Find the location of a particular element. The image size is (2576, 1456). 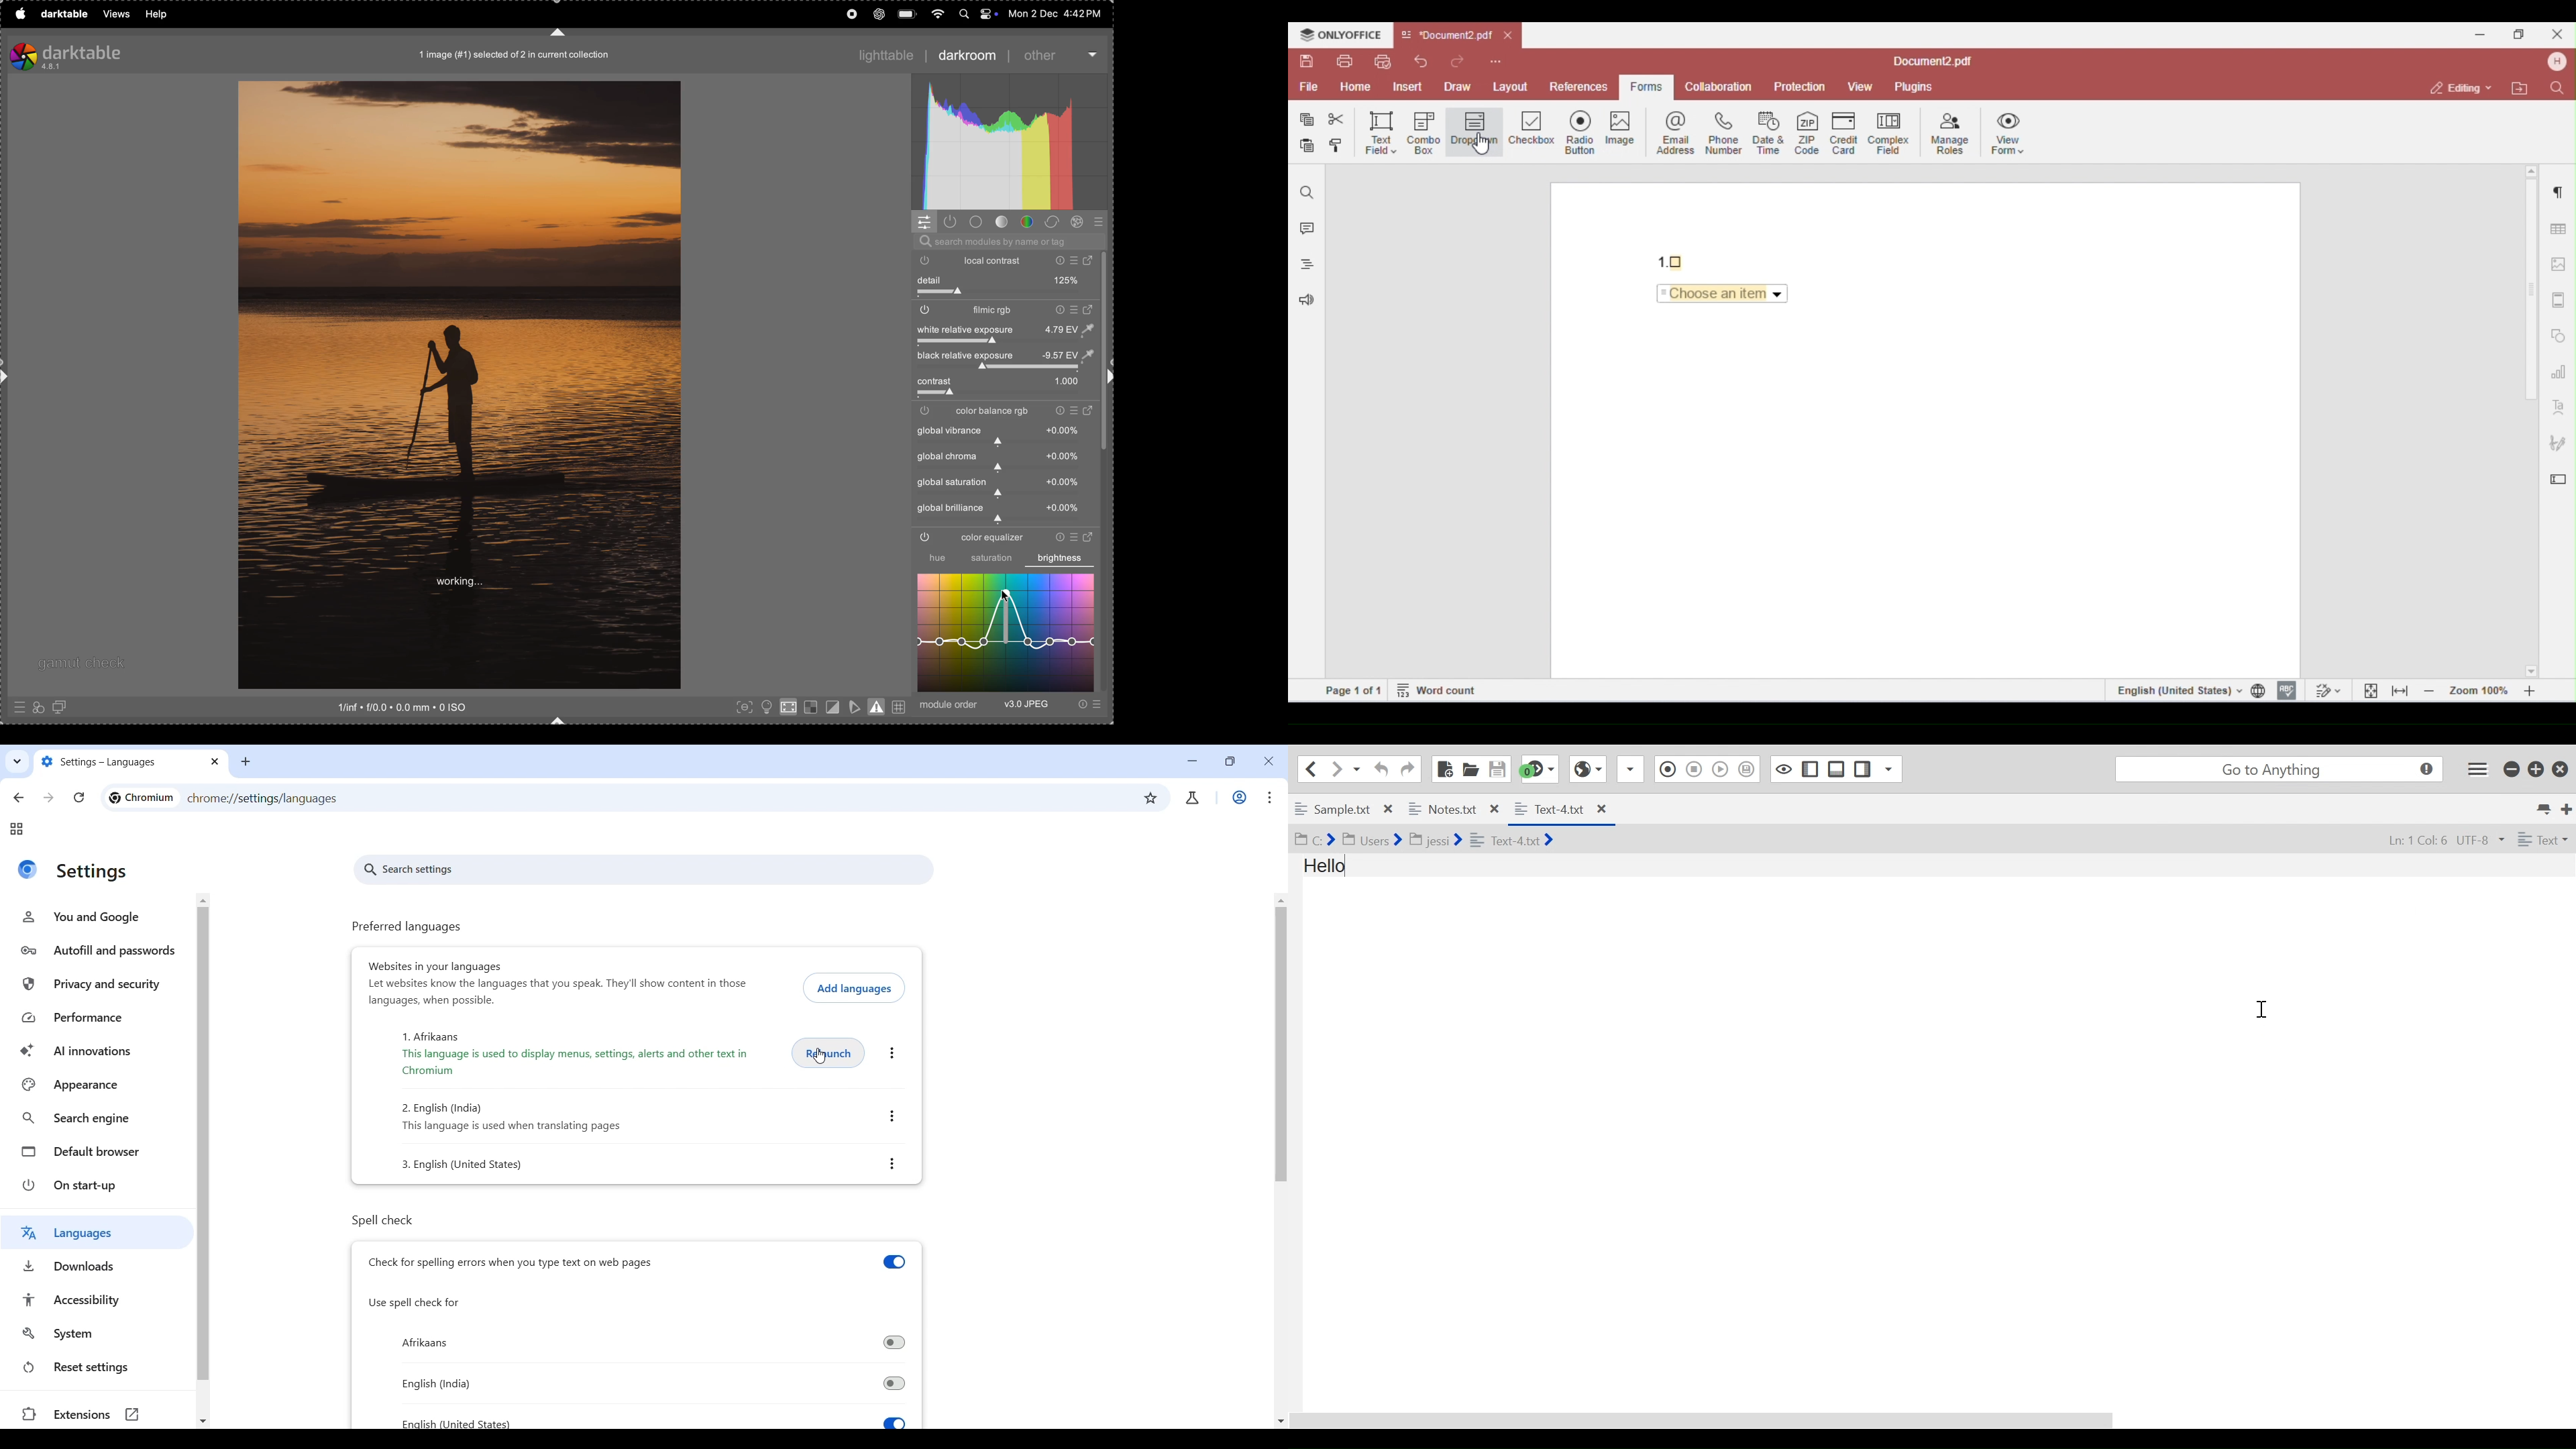

On start up is located at coordinates (100, 1185).